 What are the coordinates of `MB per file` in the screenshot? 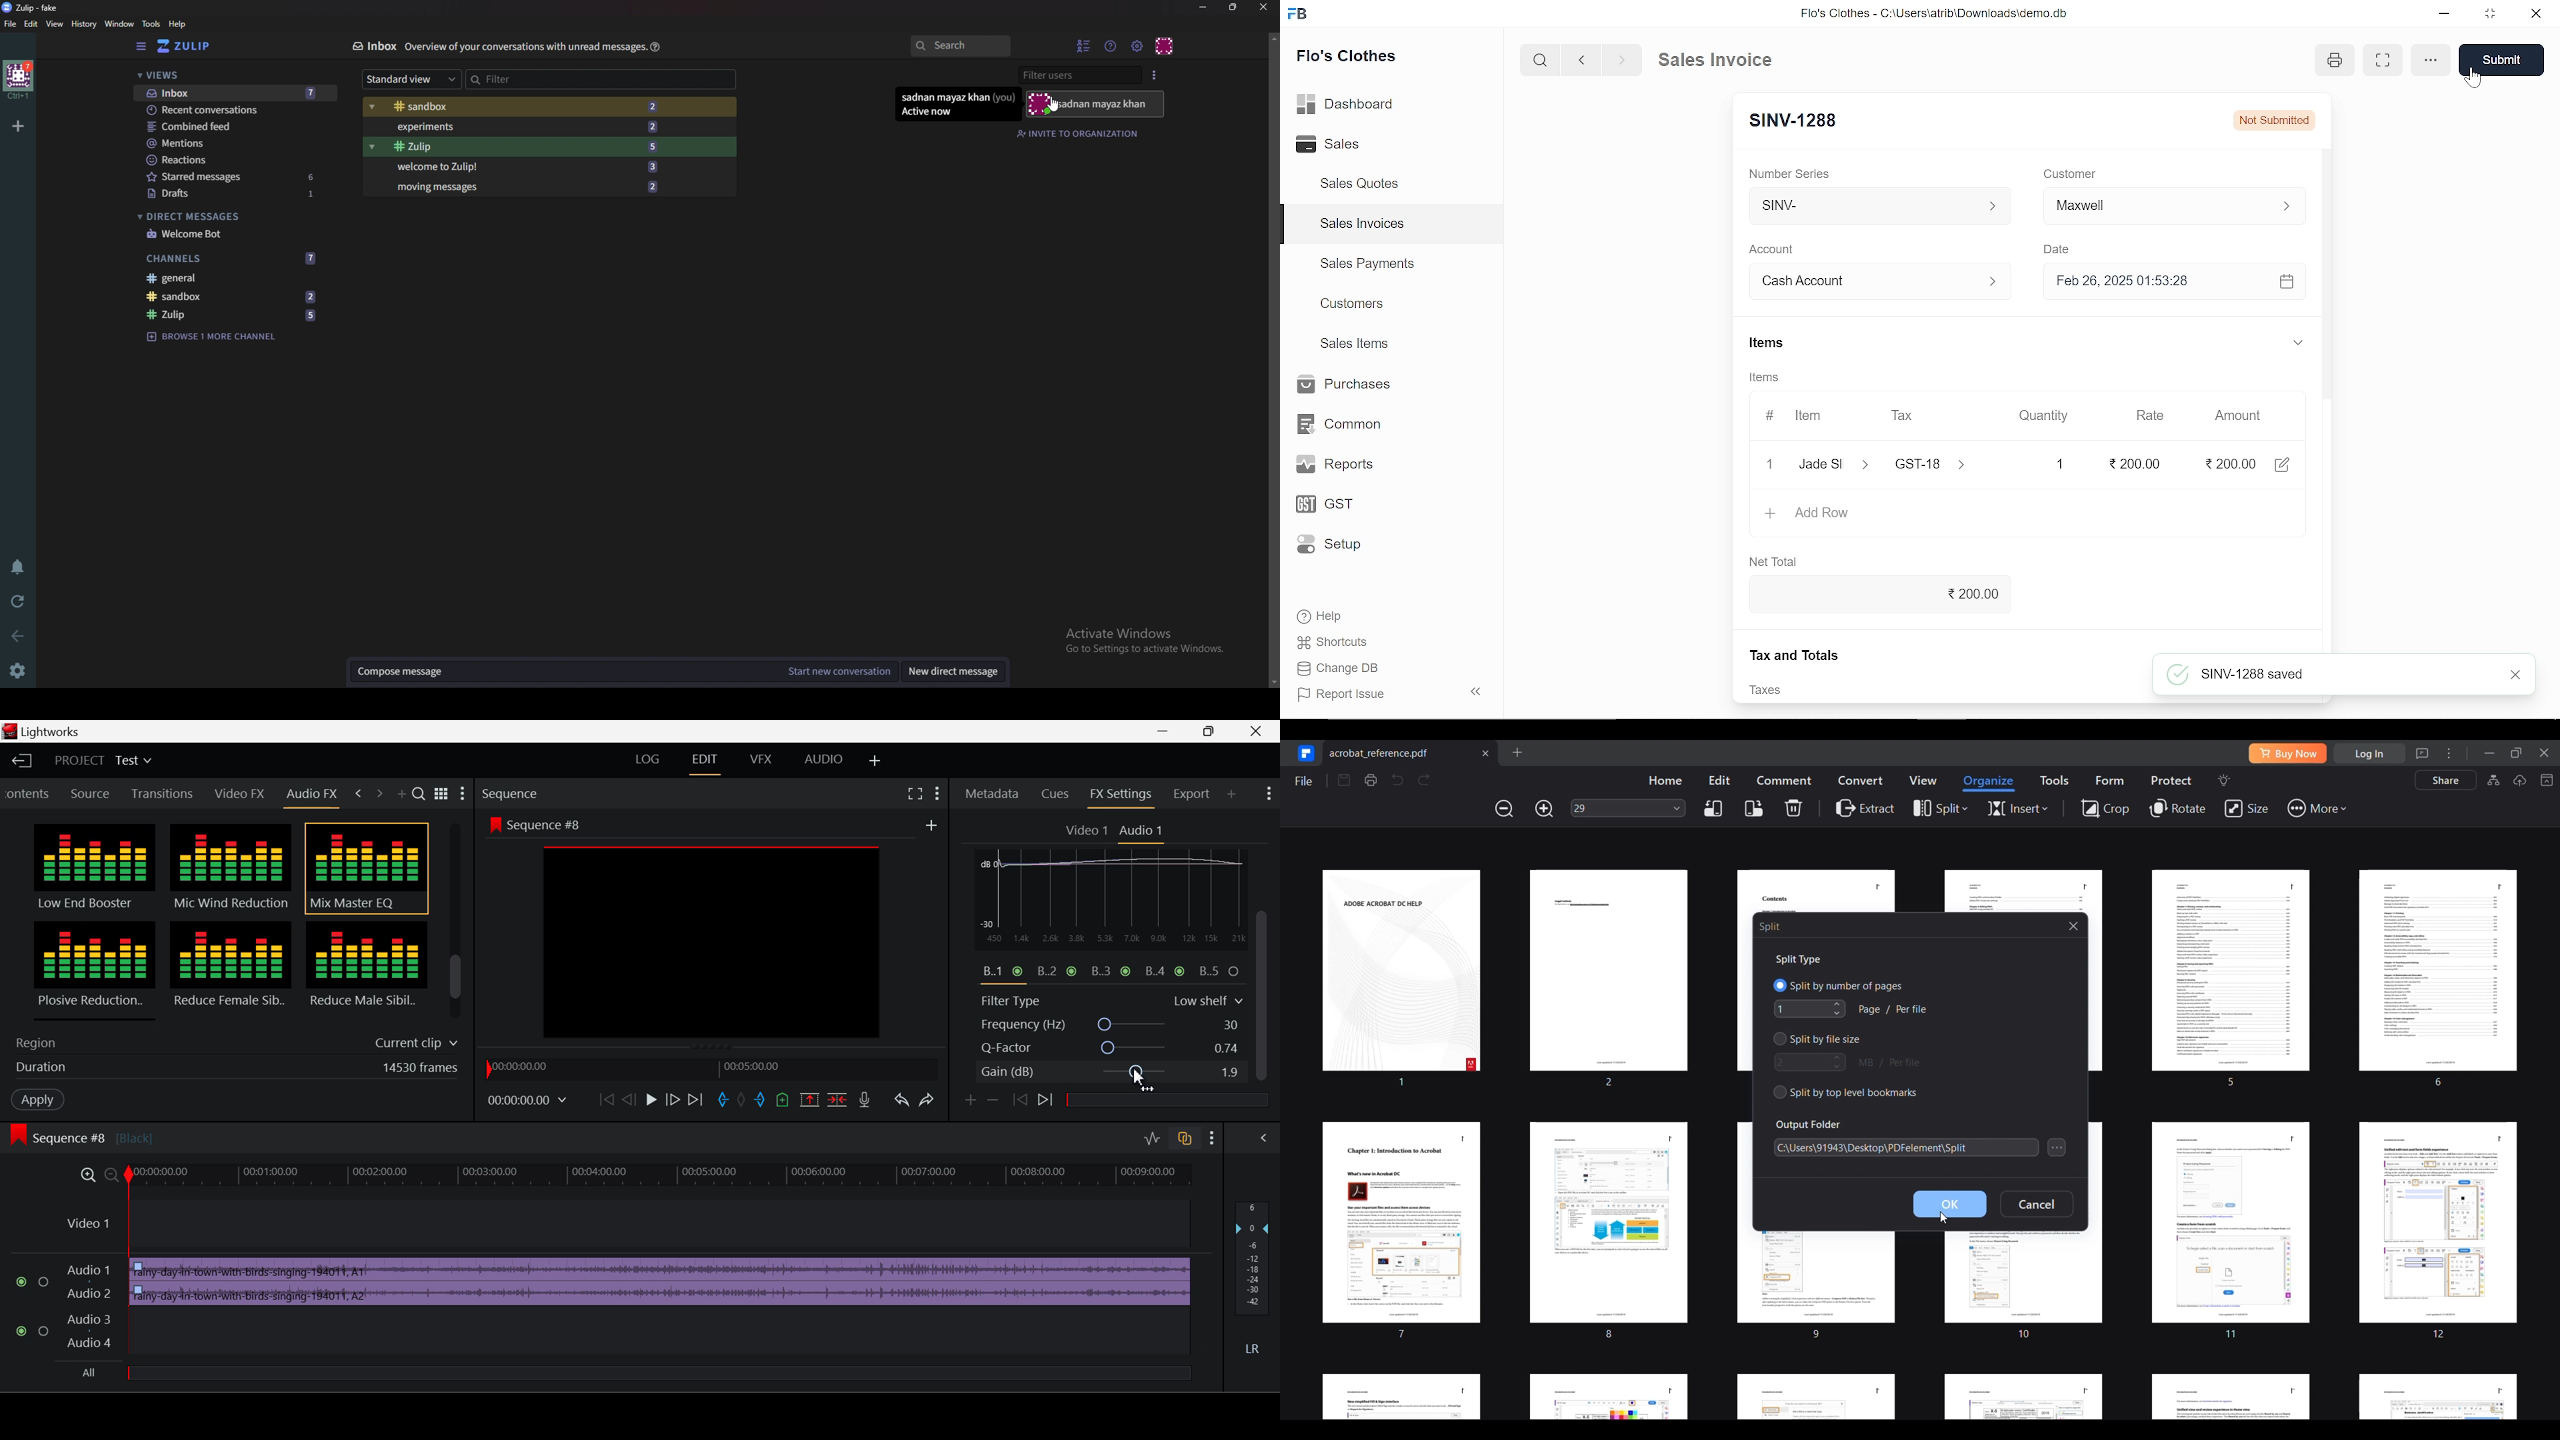 It's located at (1889, 1063).